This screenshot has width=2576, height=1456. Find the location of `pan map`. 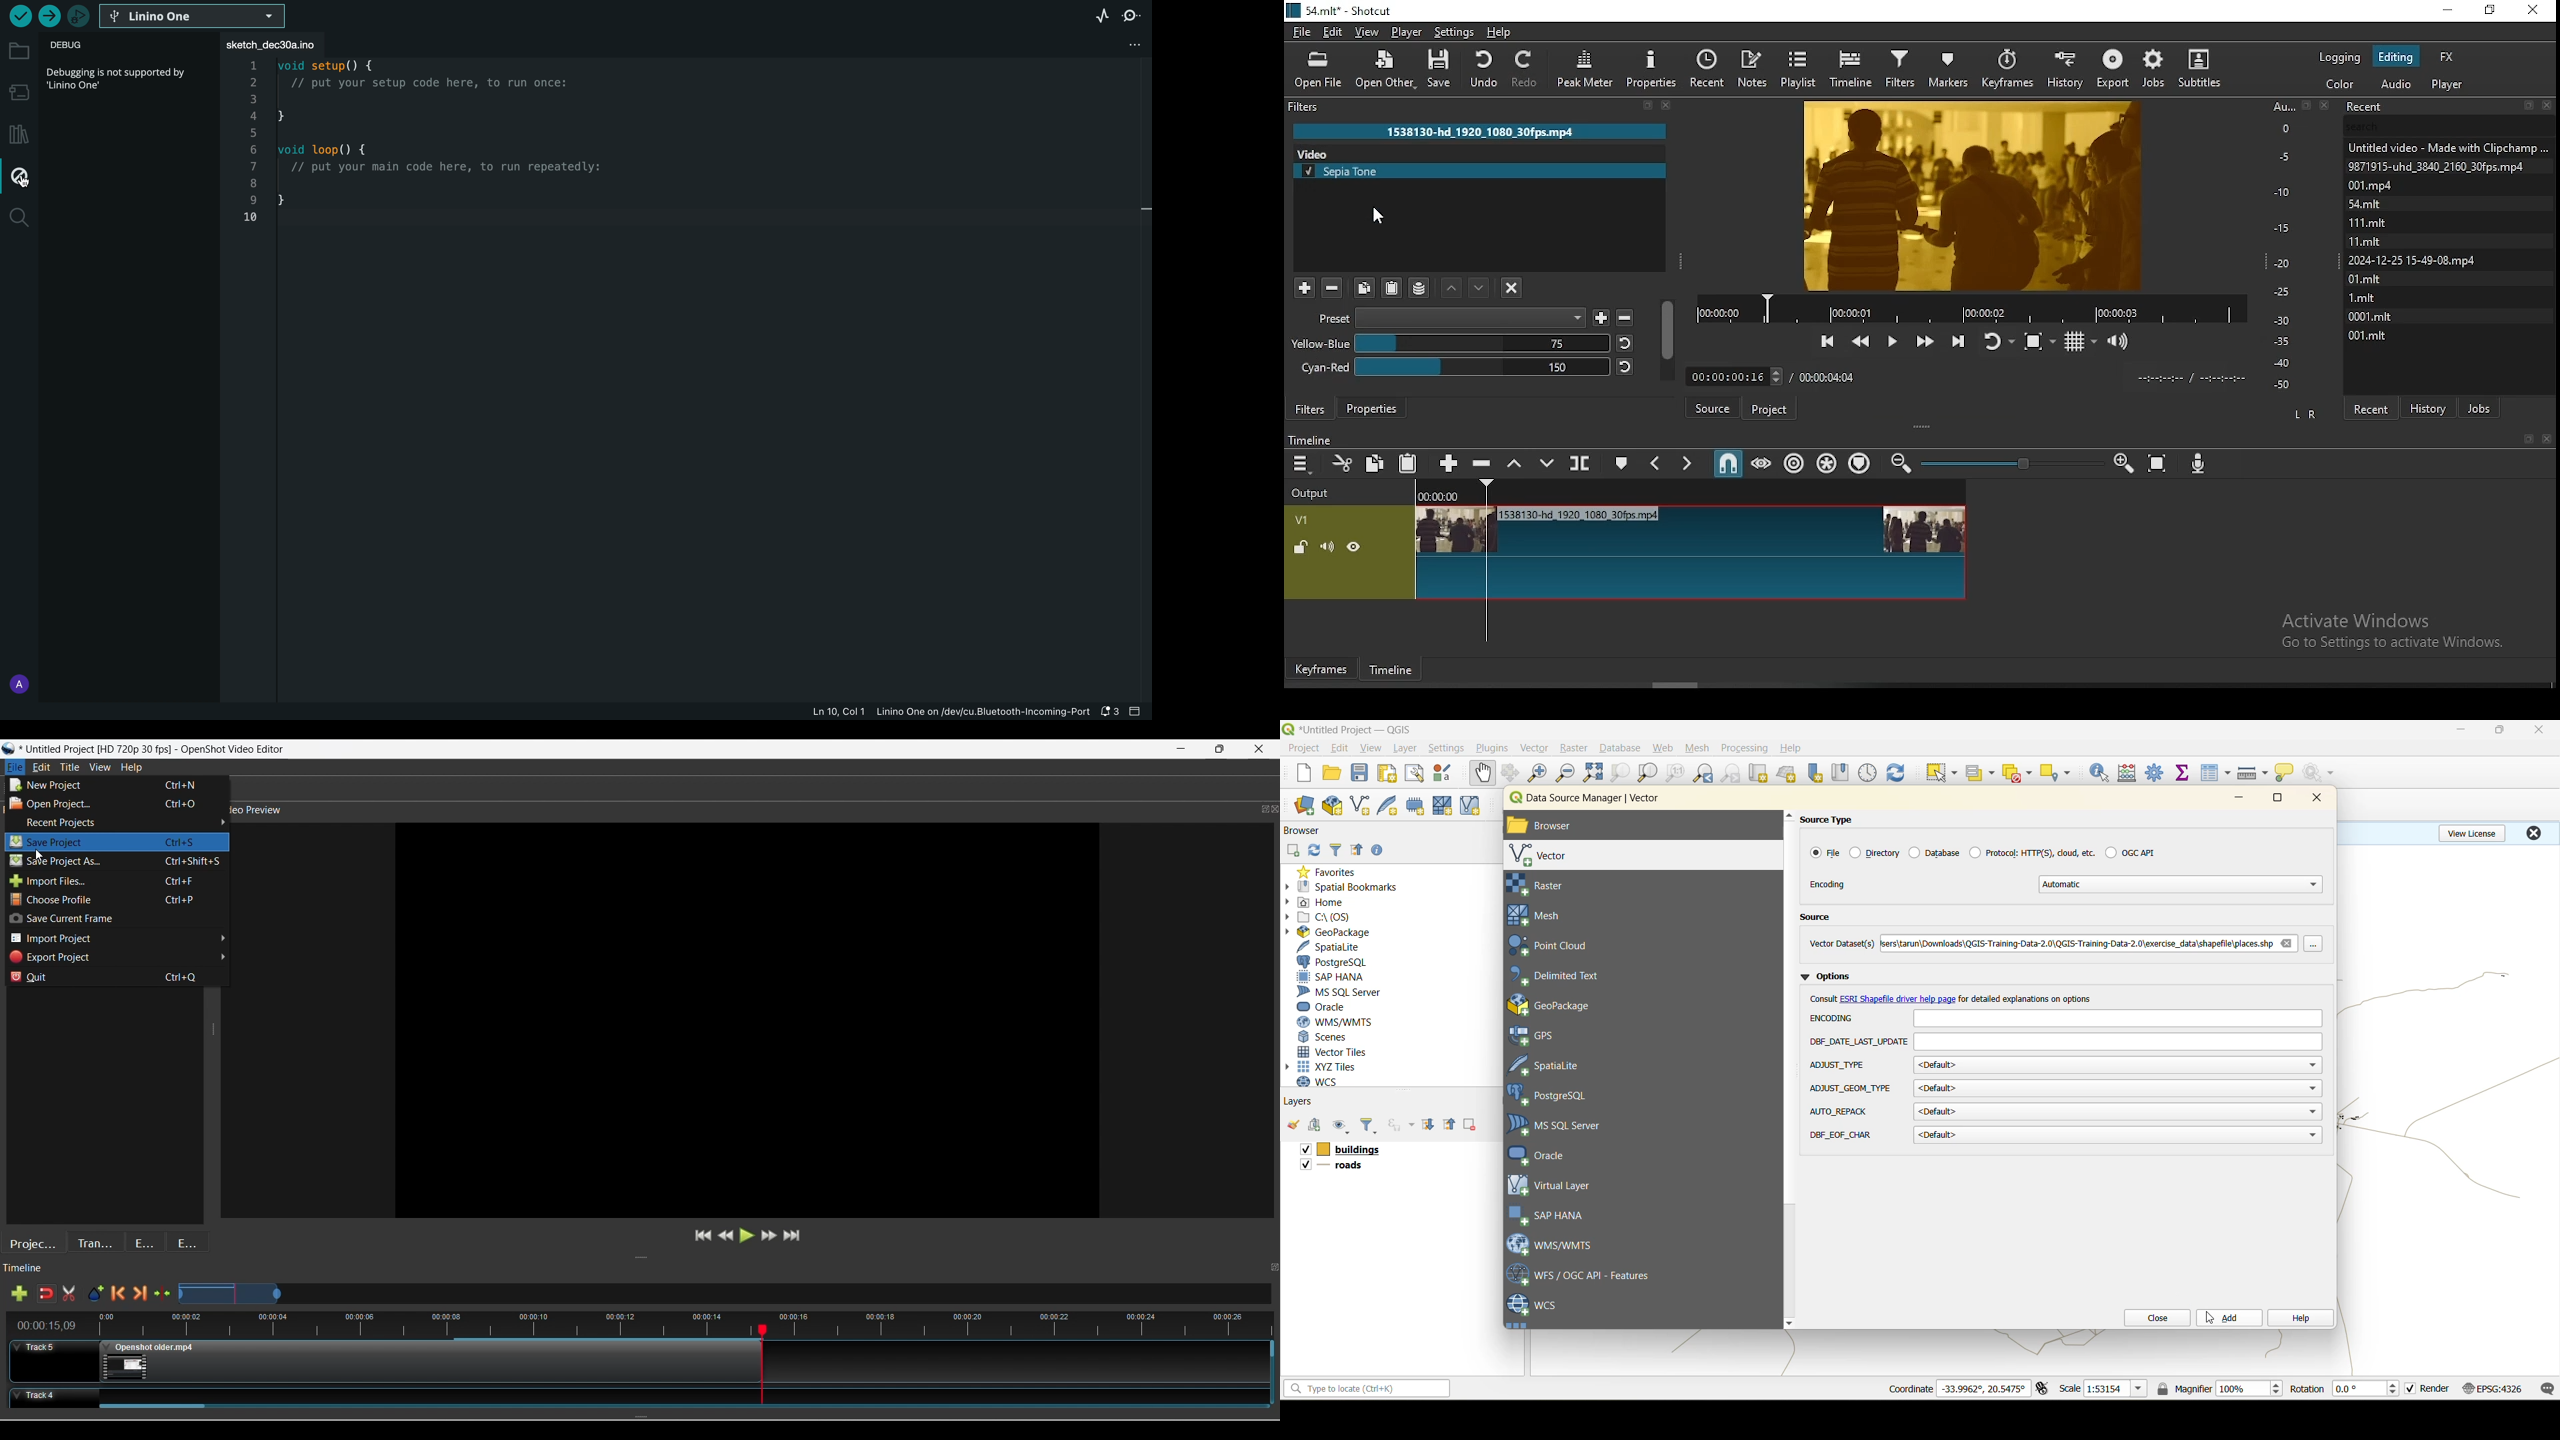

pan map is located at coordinates (1483, 773).